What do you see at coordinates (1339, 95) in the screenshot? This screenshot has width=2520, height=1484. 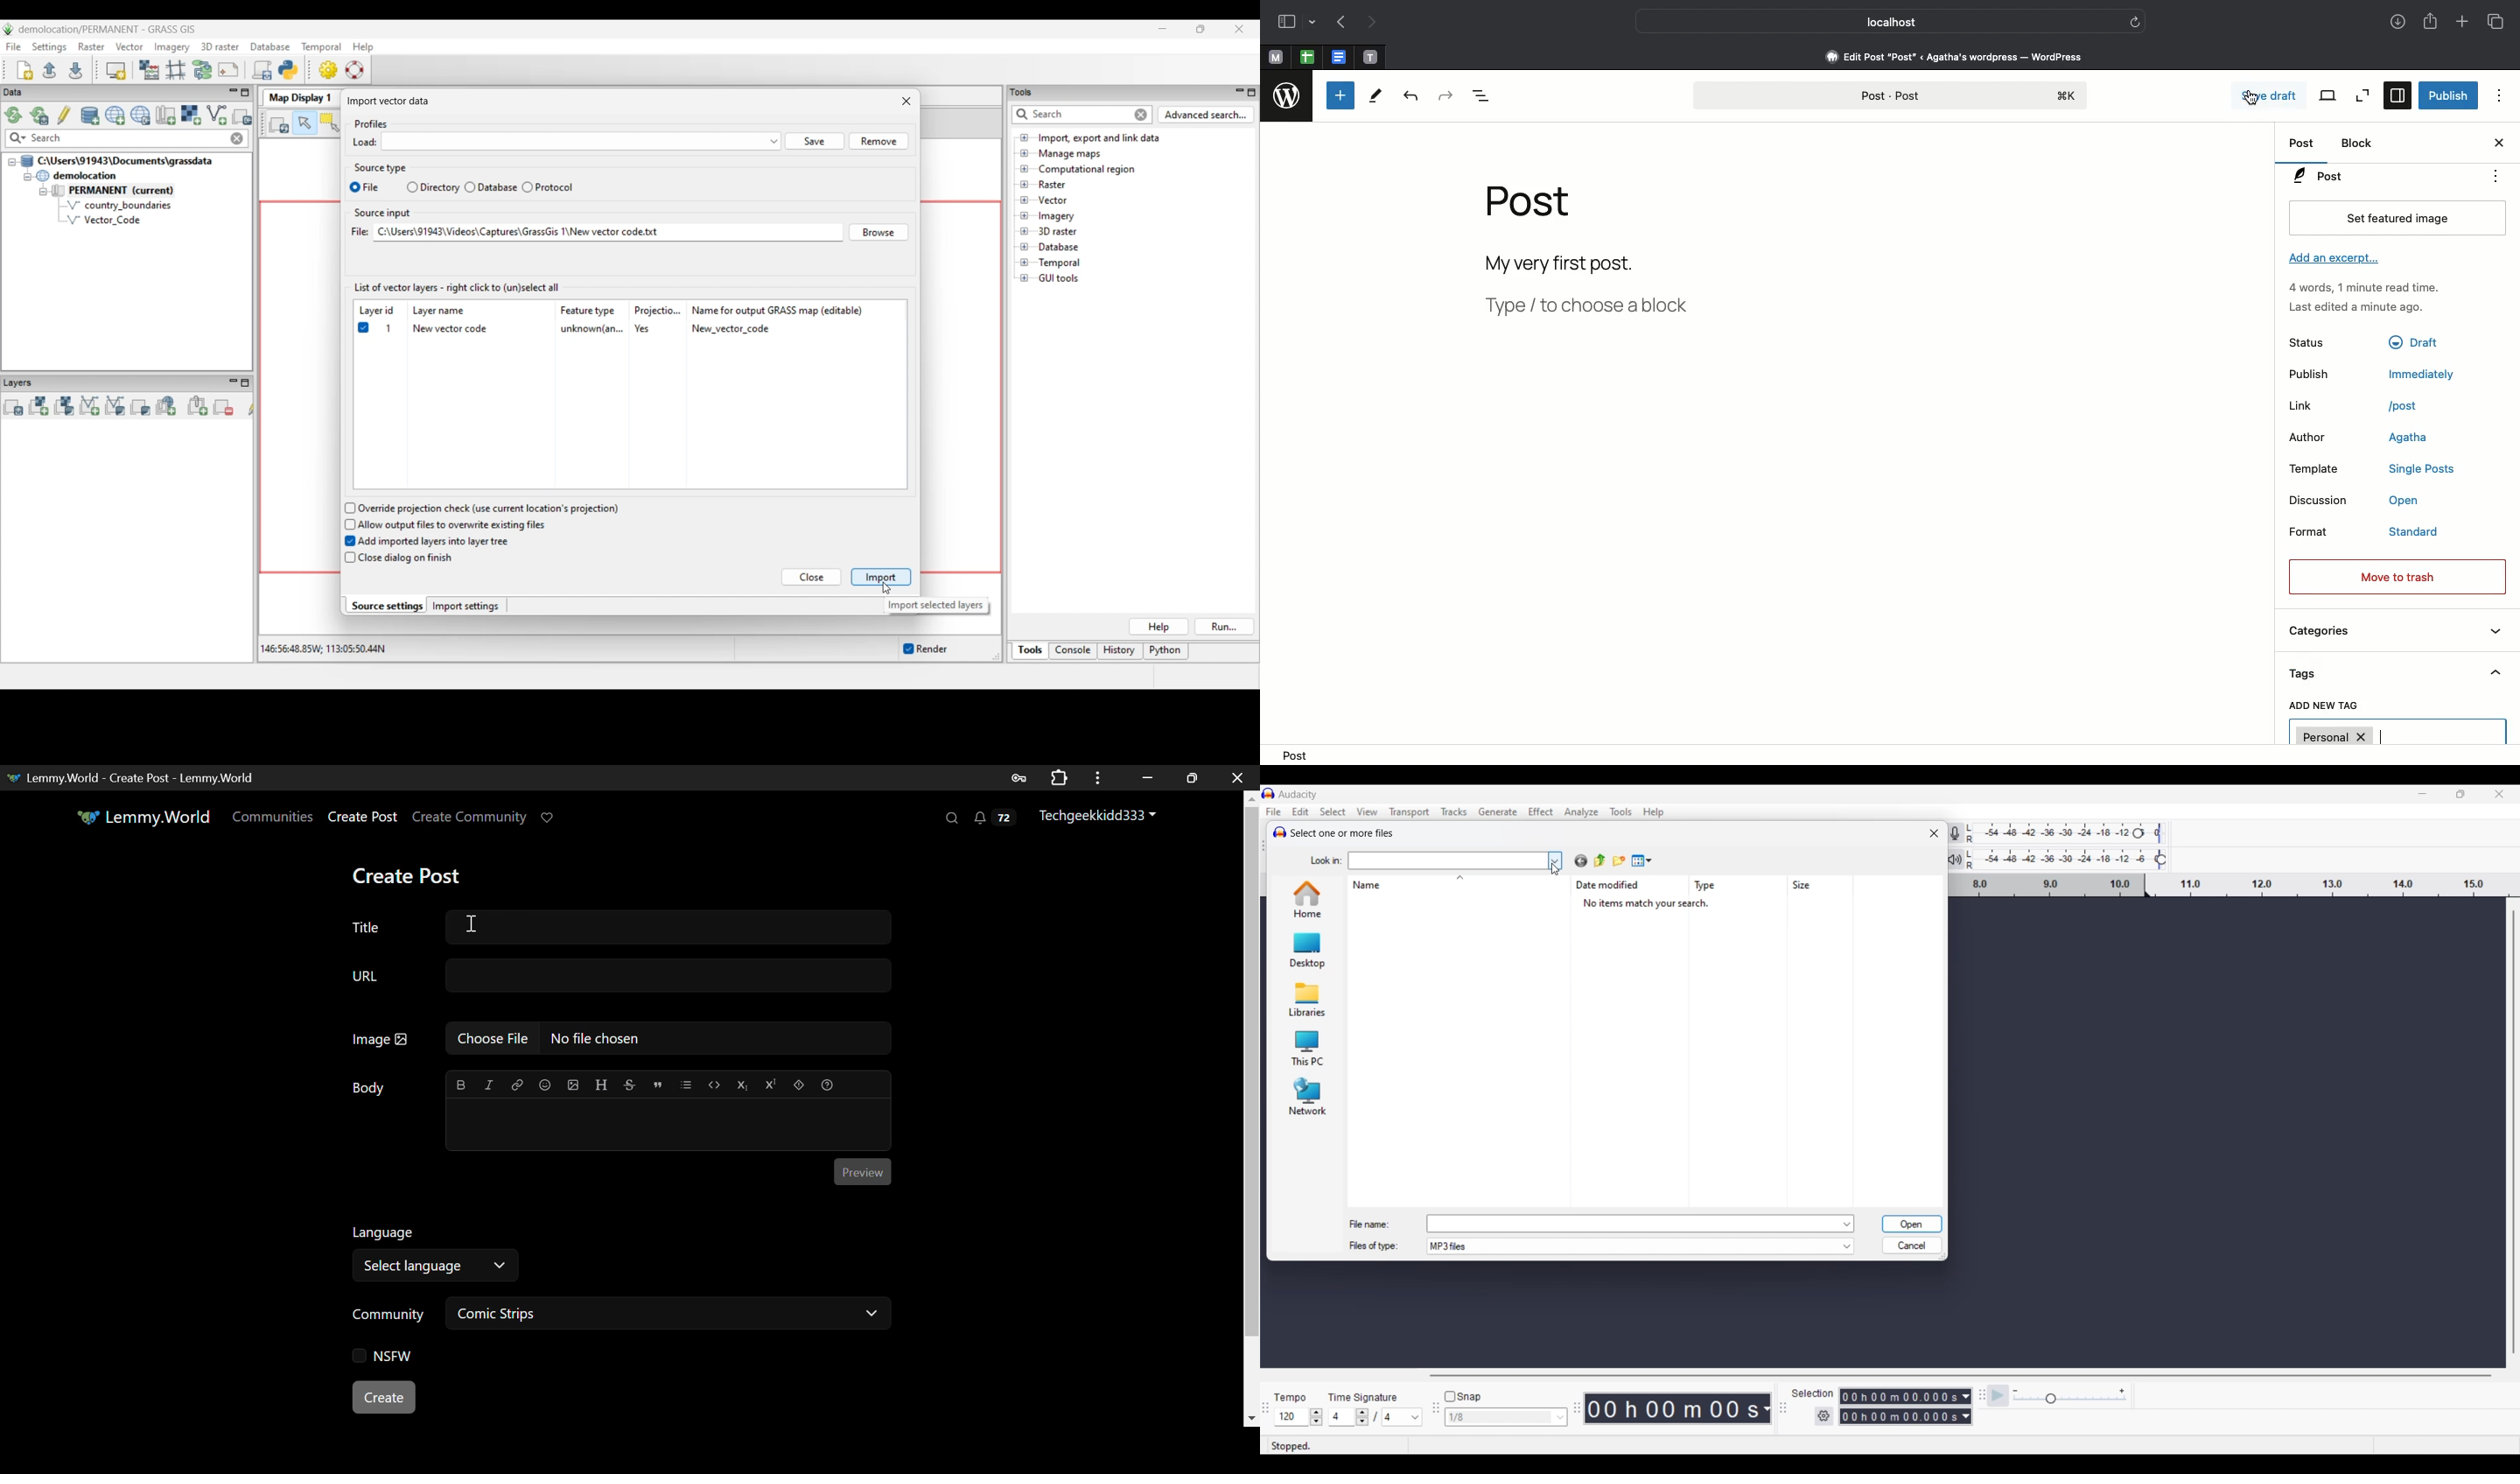 I see `Toggle block inserter` at bounding box center [1339, 95].